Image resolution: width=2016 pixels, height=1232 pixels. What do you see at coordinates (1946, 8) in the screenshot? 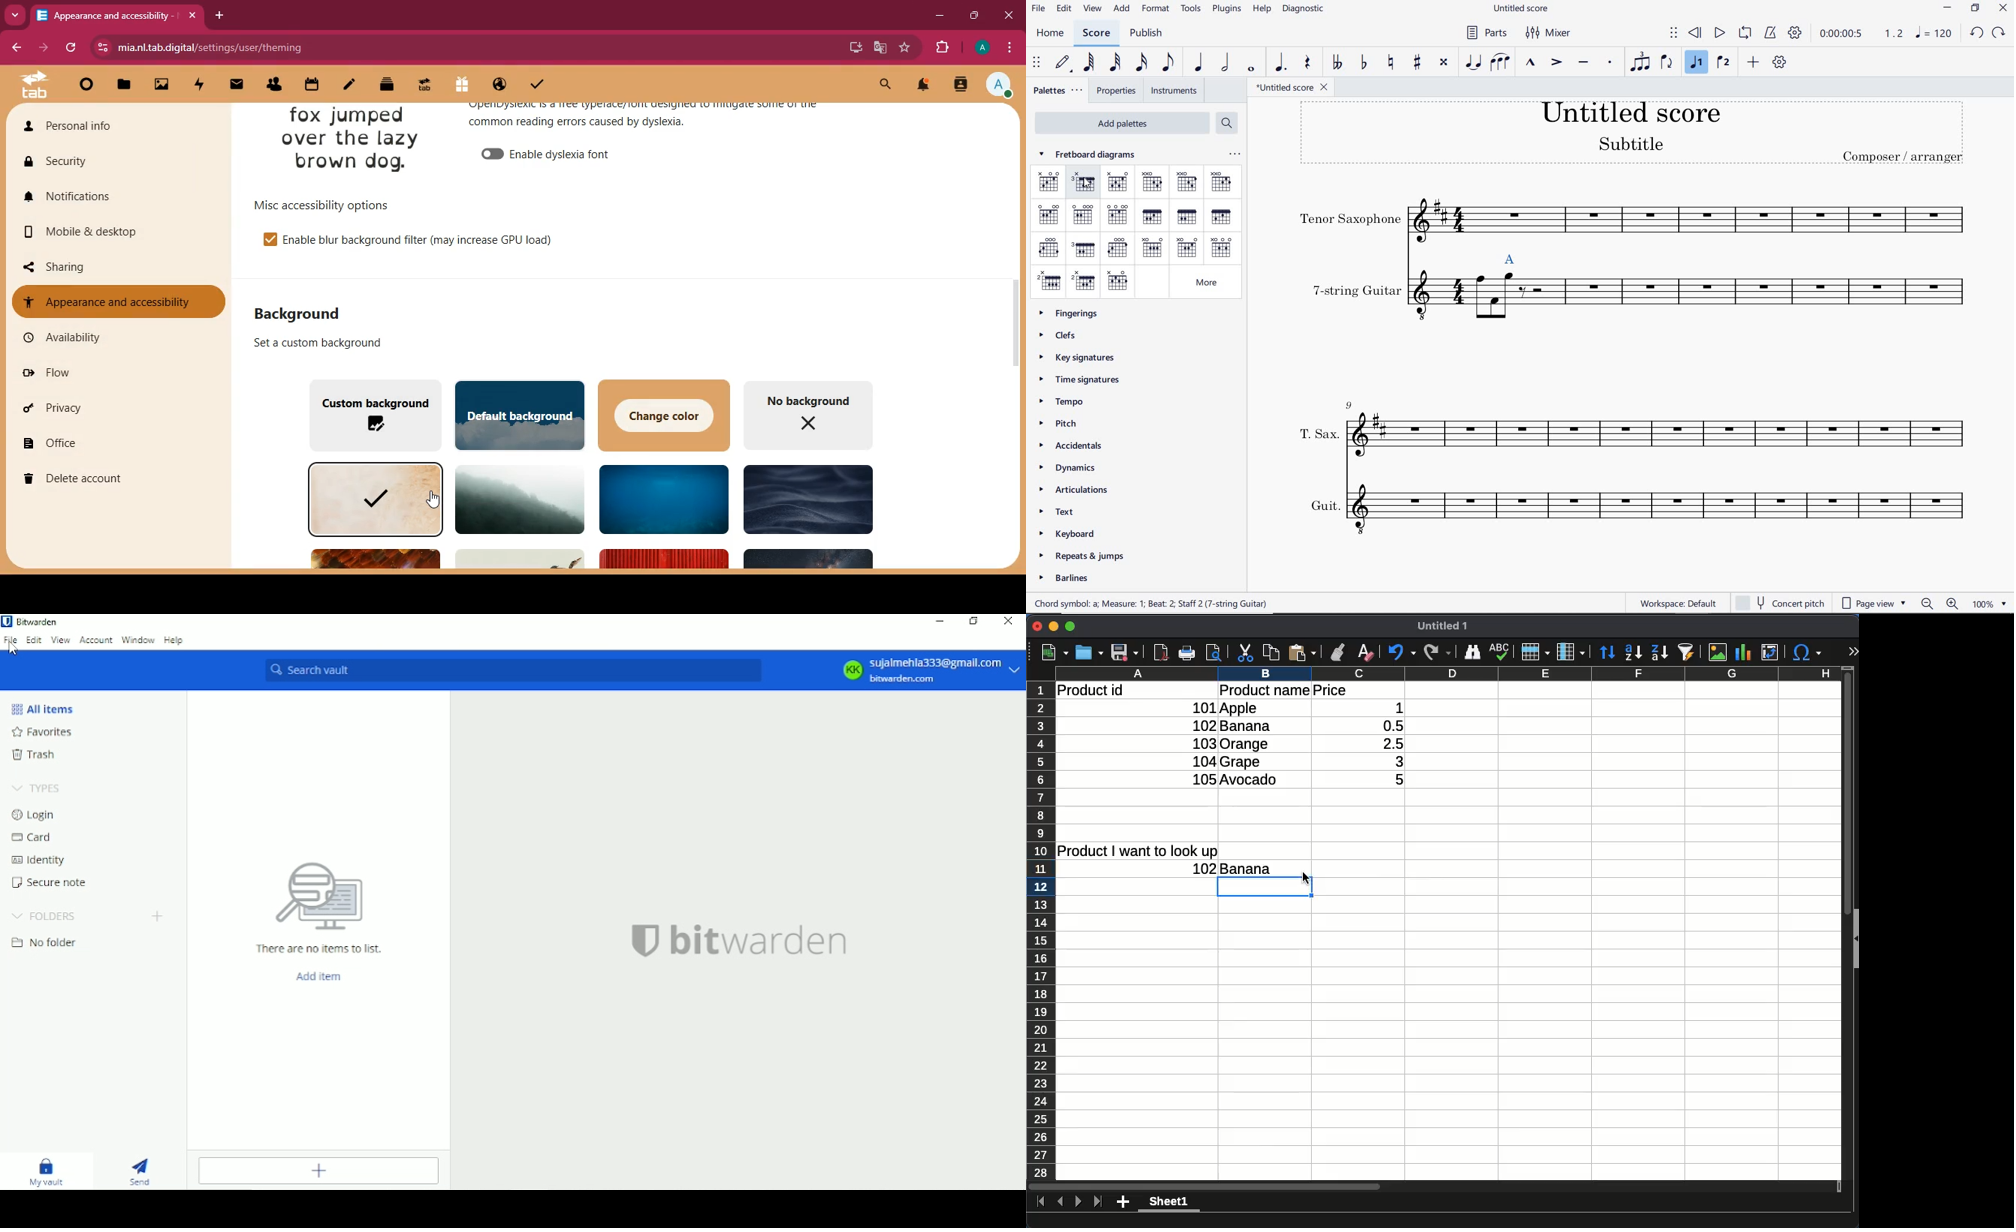
I see `MINIMIZE` at bounding box center [1946, 8].